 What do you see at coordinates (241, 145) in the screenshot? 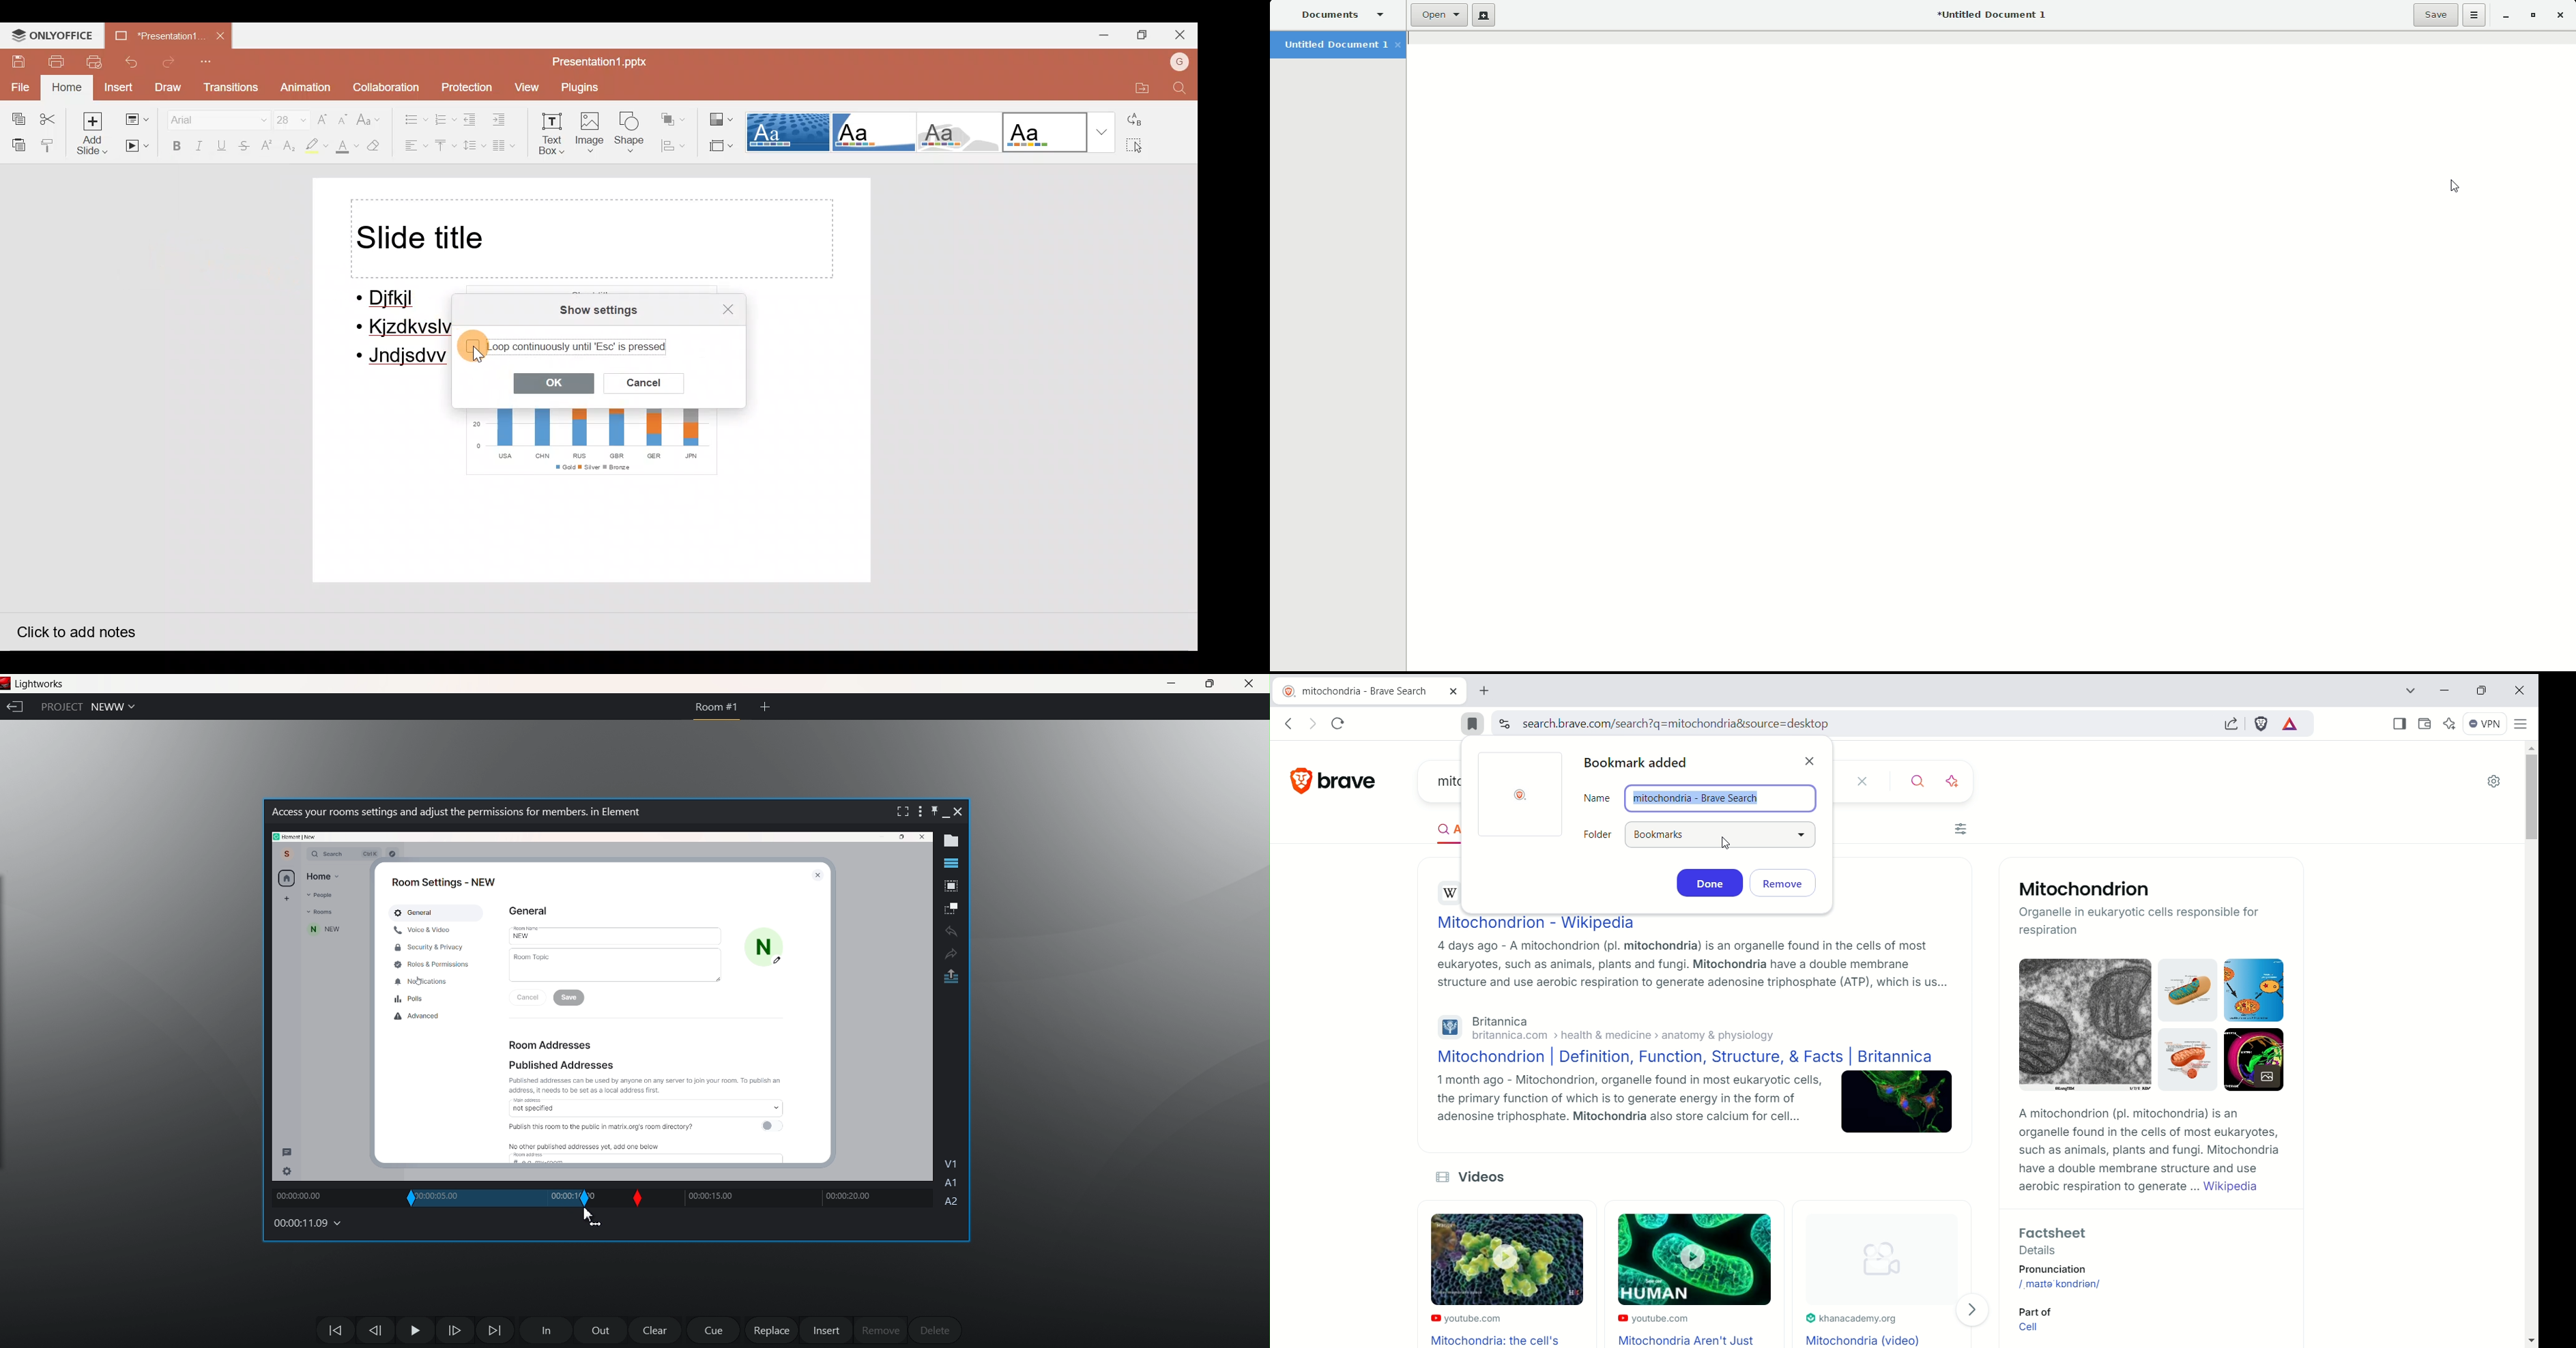
I see `Strikethrough` at bounding box center [241, 145].